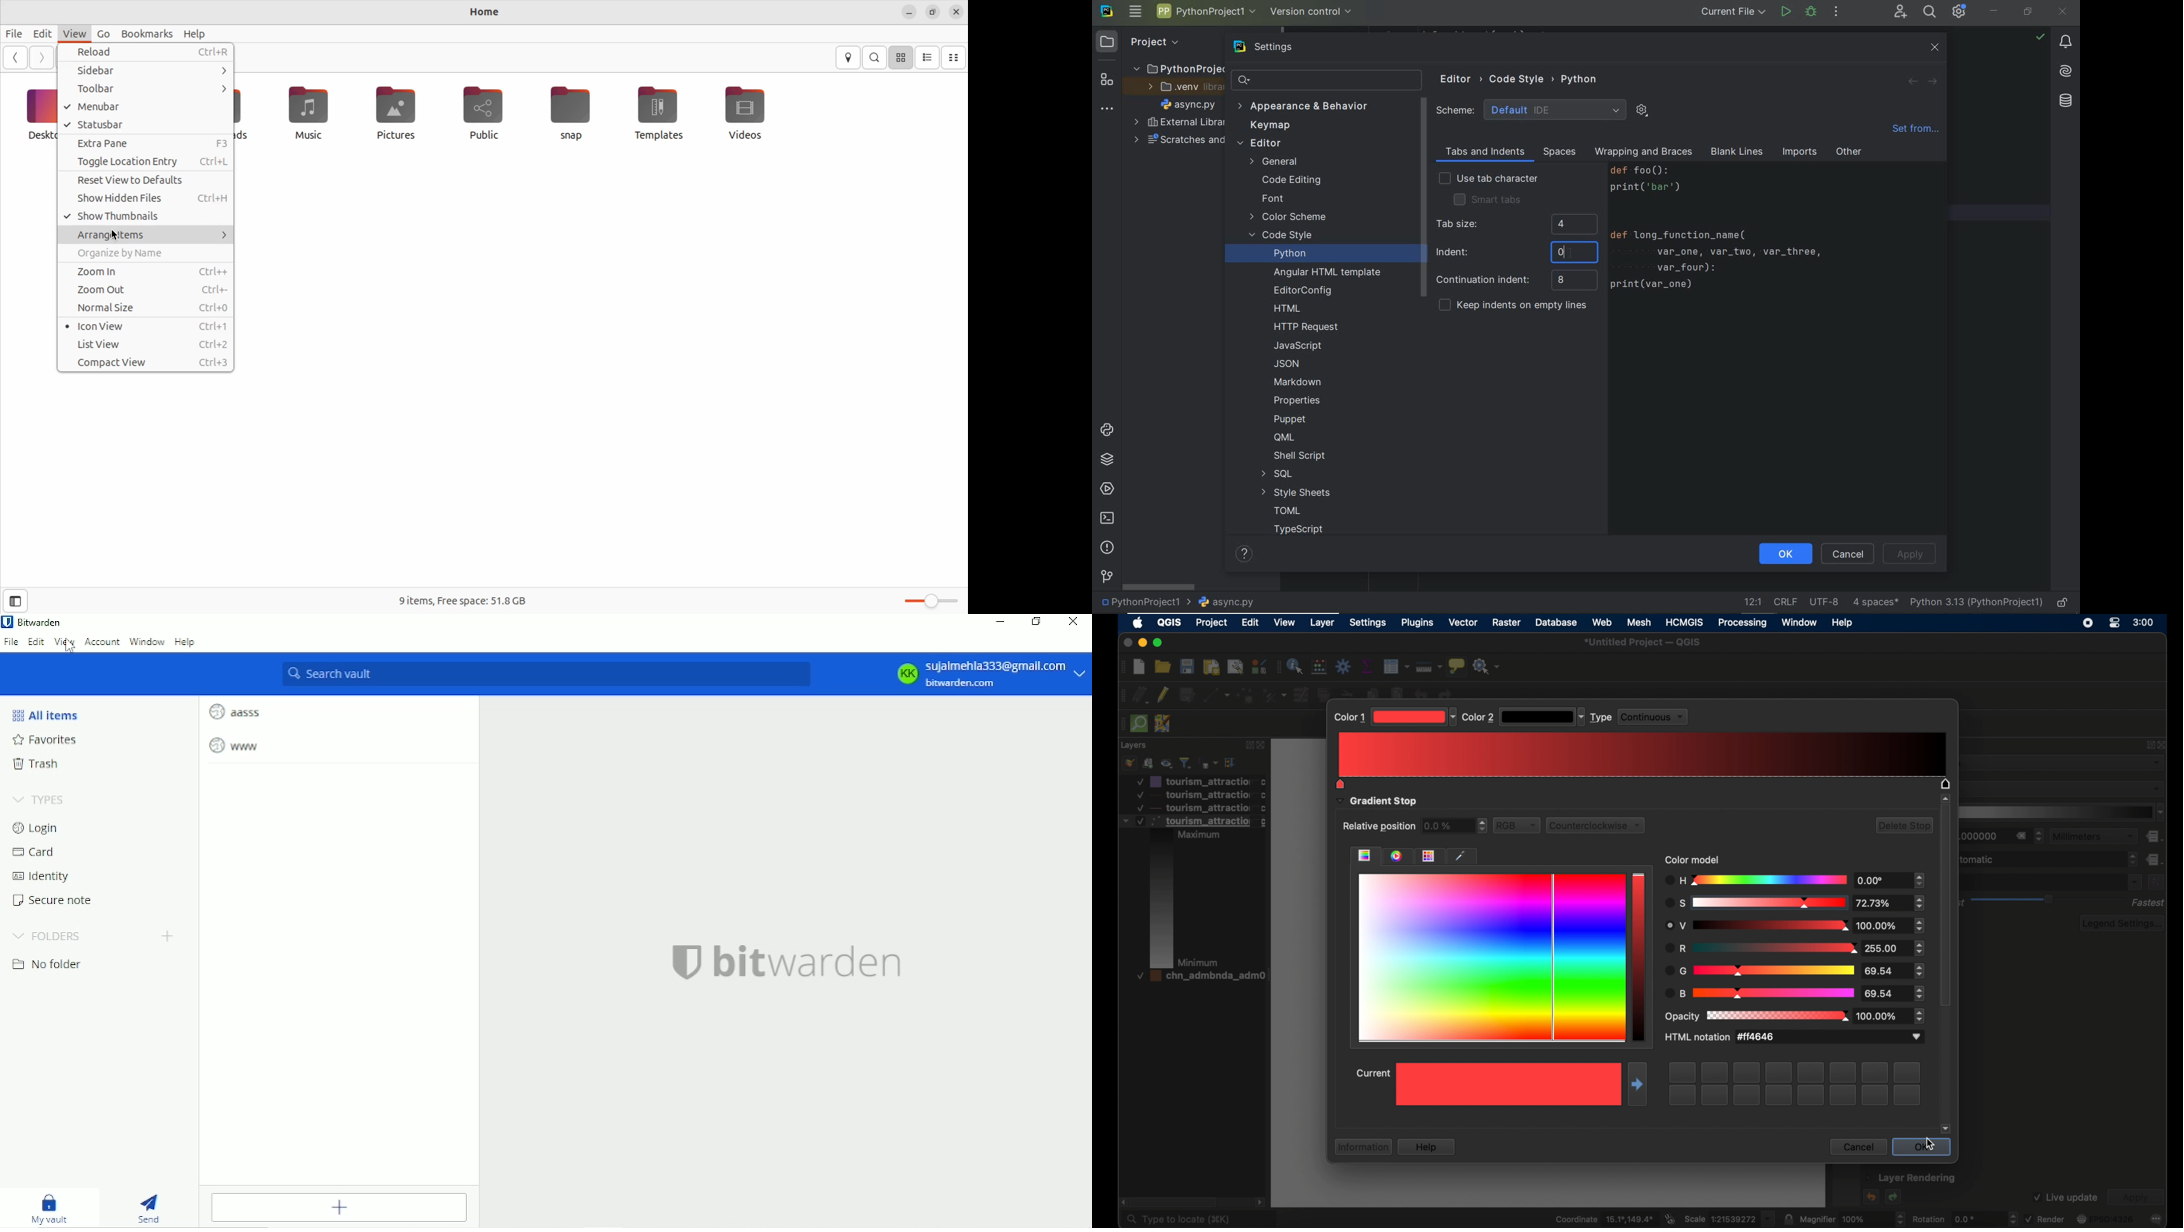 The width and height of the screenshot is (2184, 1232). I want to click on vector, so click(1464, 623).